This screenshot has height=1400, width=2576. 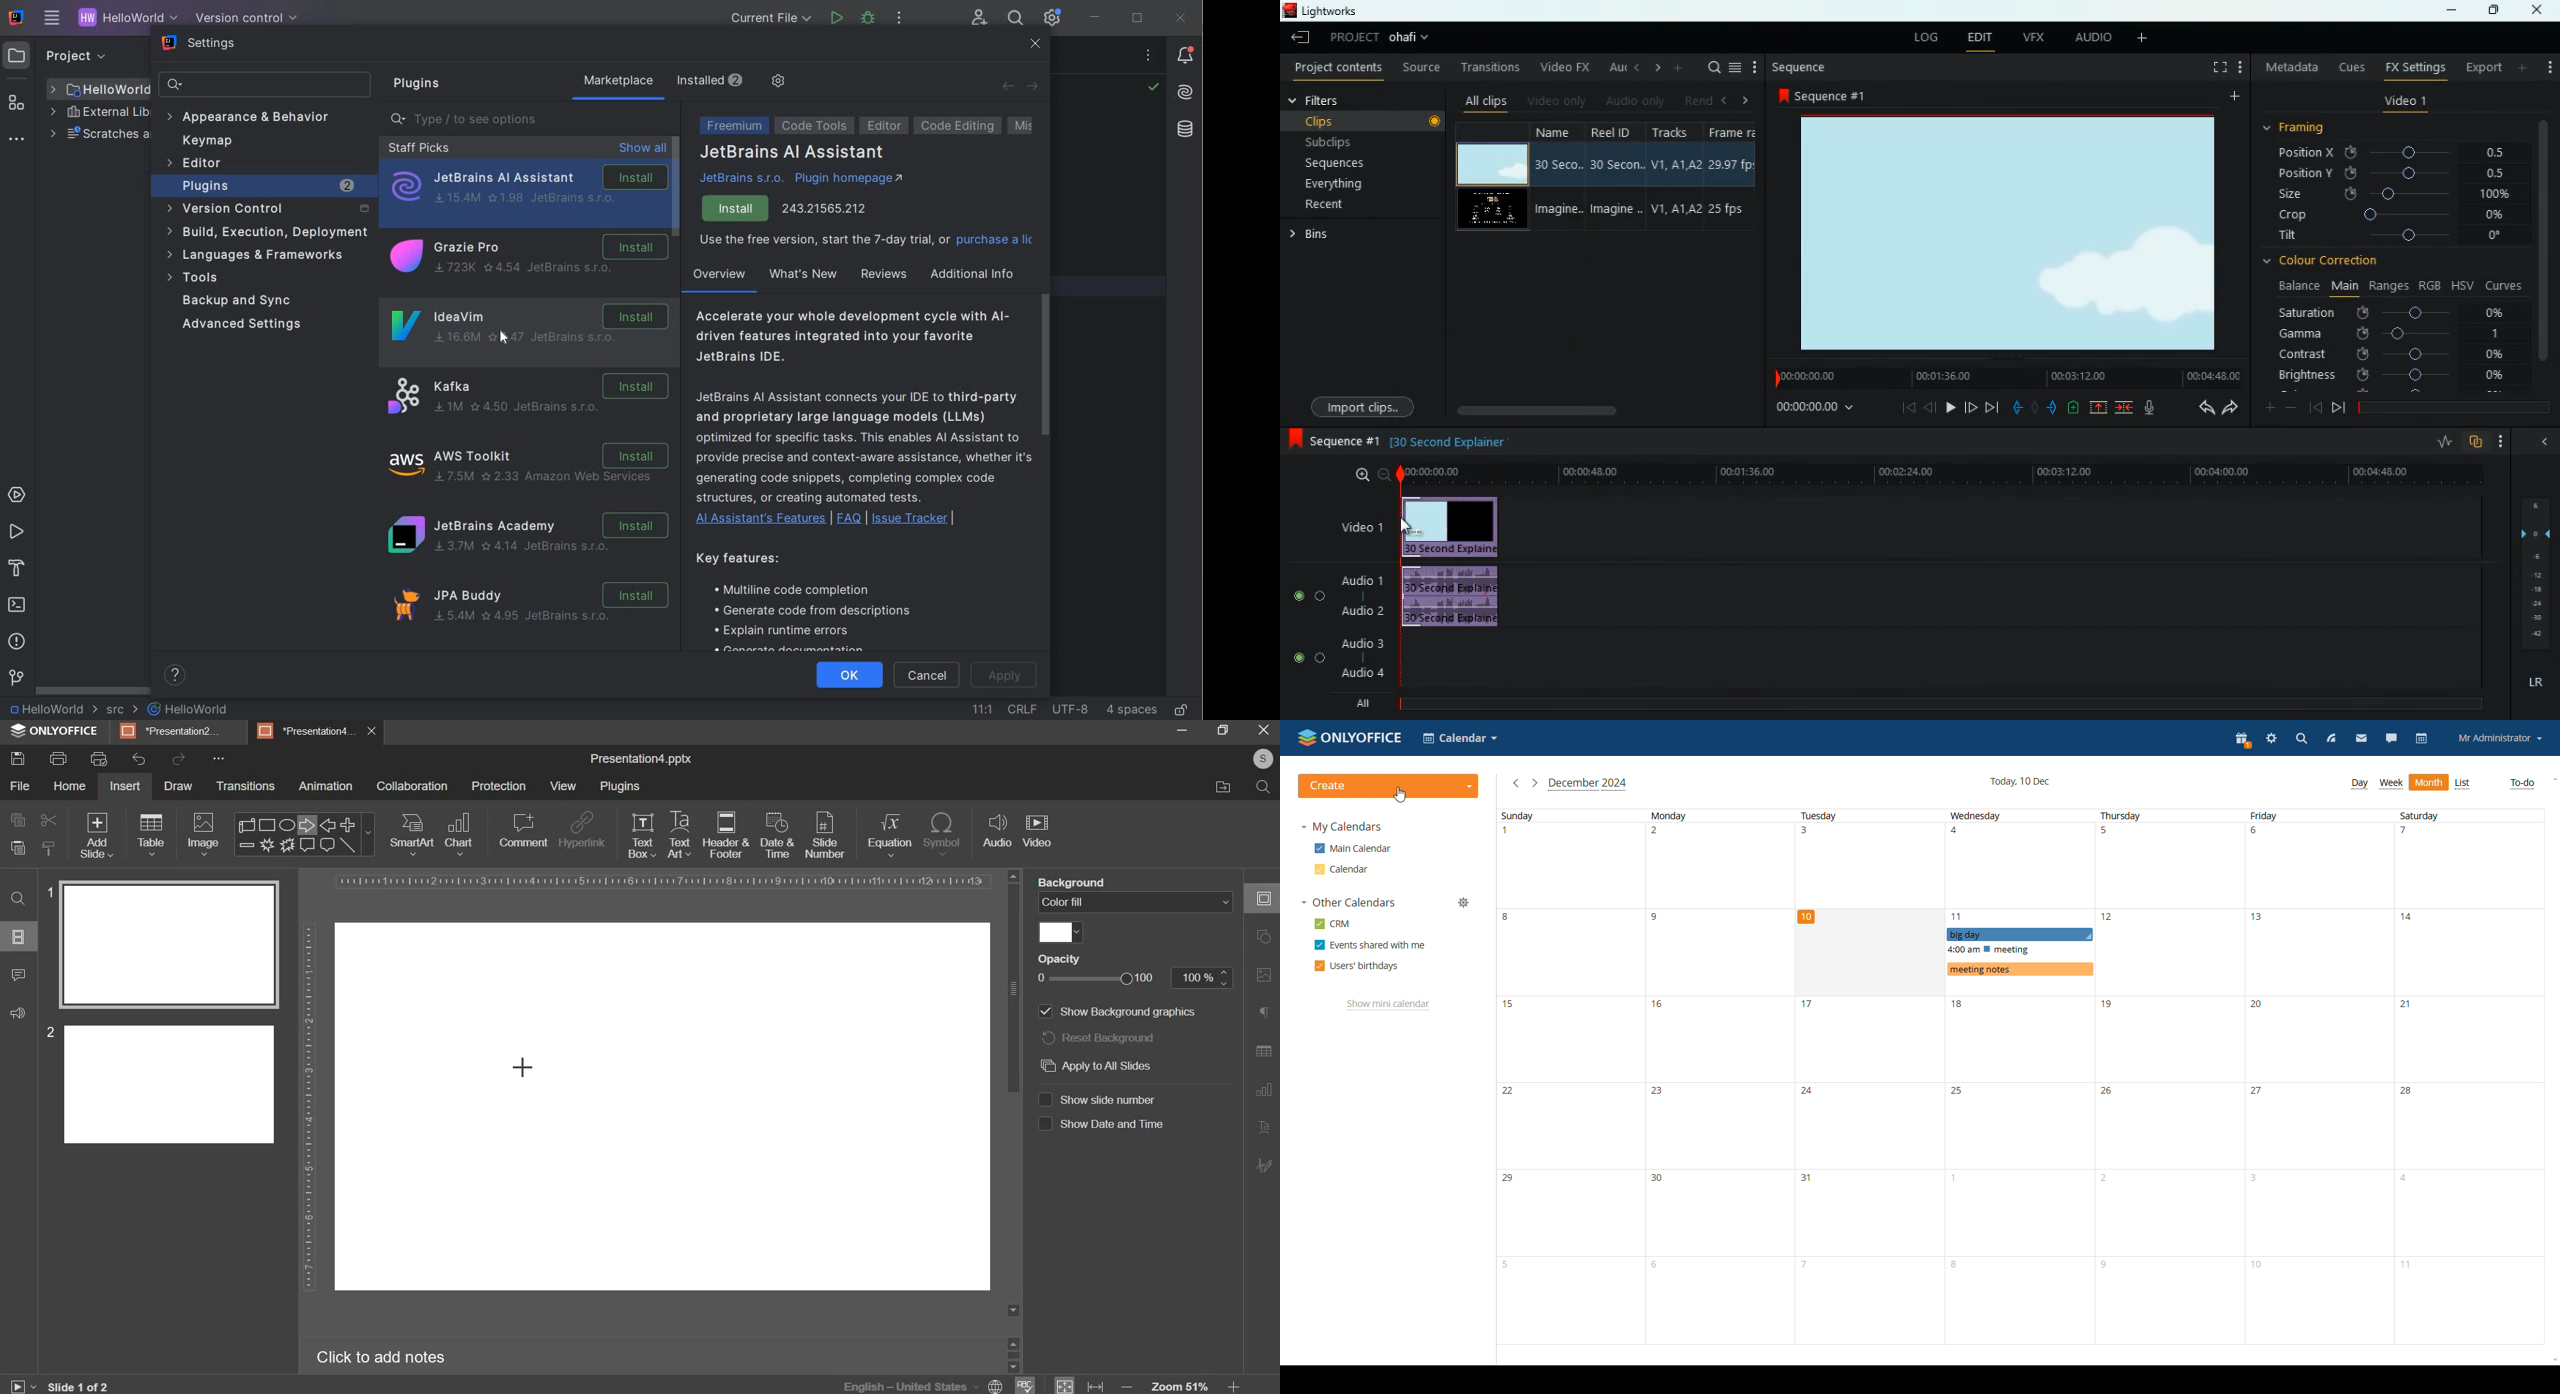 I want to click on SERVICES, so click(x=17, y=496).